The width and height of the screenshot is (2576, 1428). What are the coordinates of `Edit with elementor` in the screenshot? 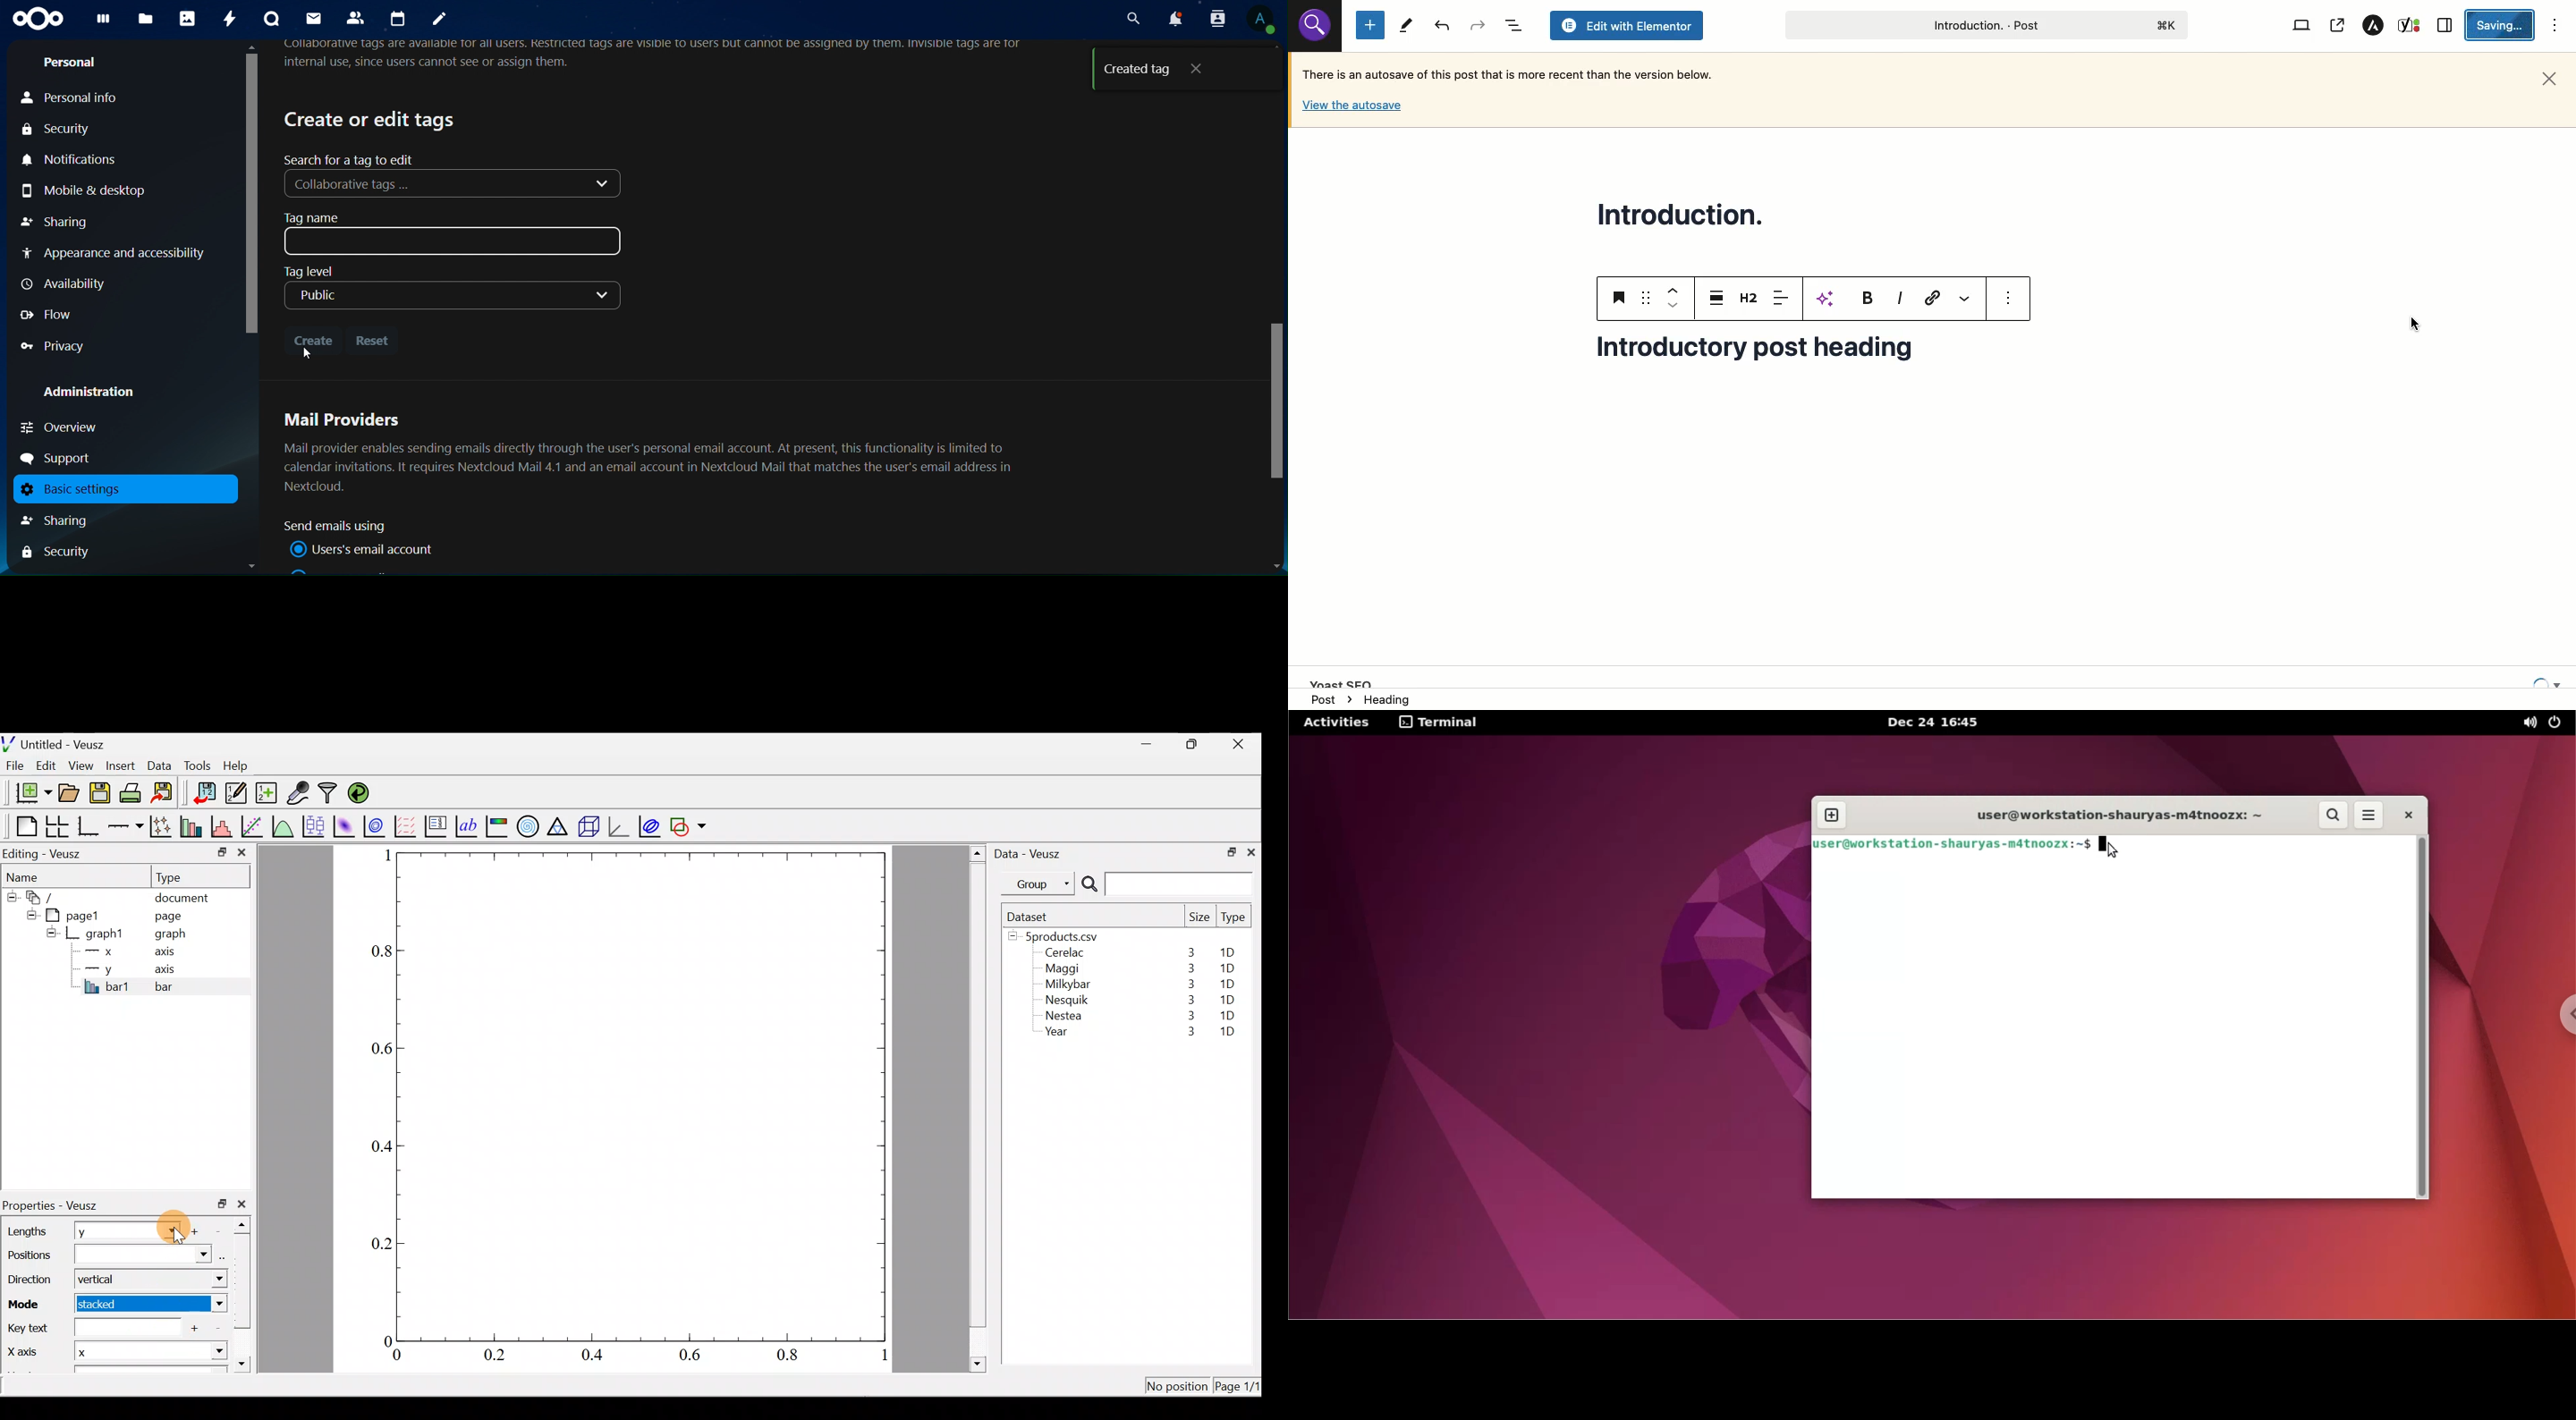 It's located at (1626, 26).